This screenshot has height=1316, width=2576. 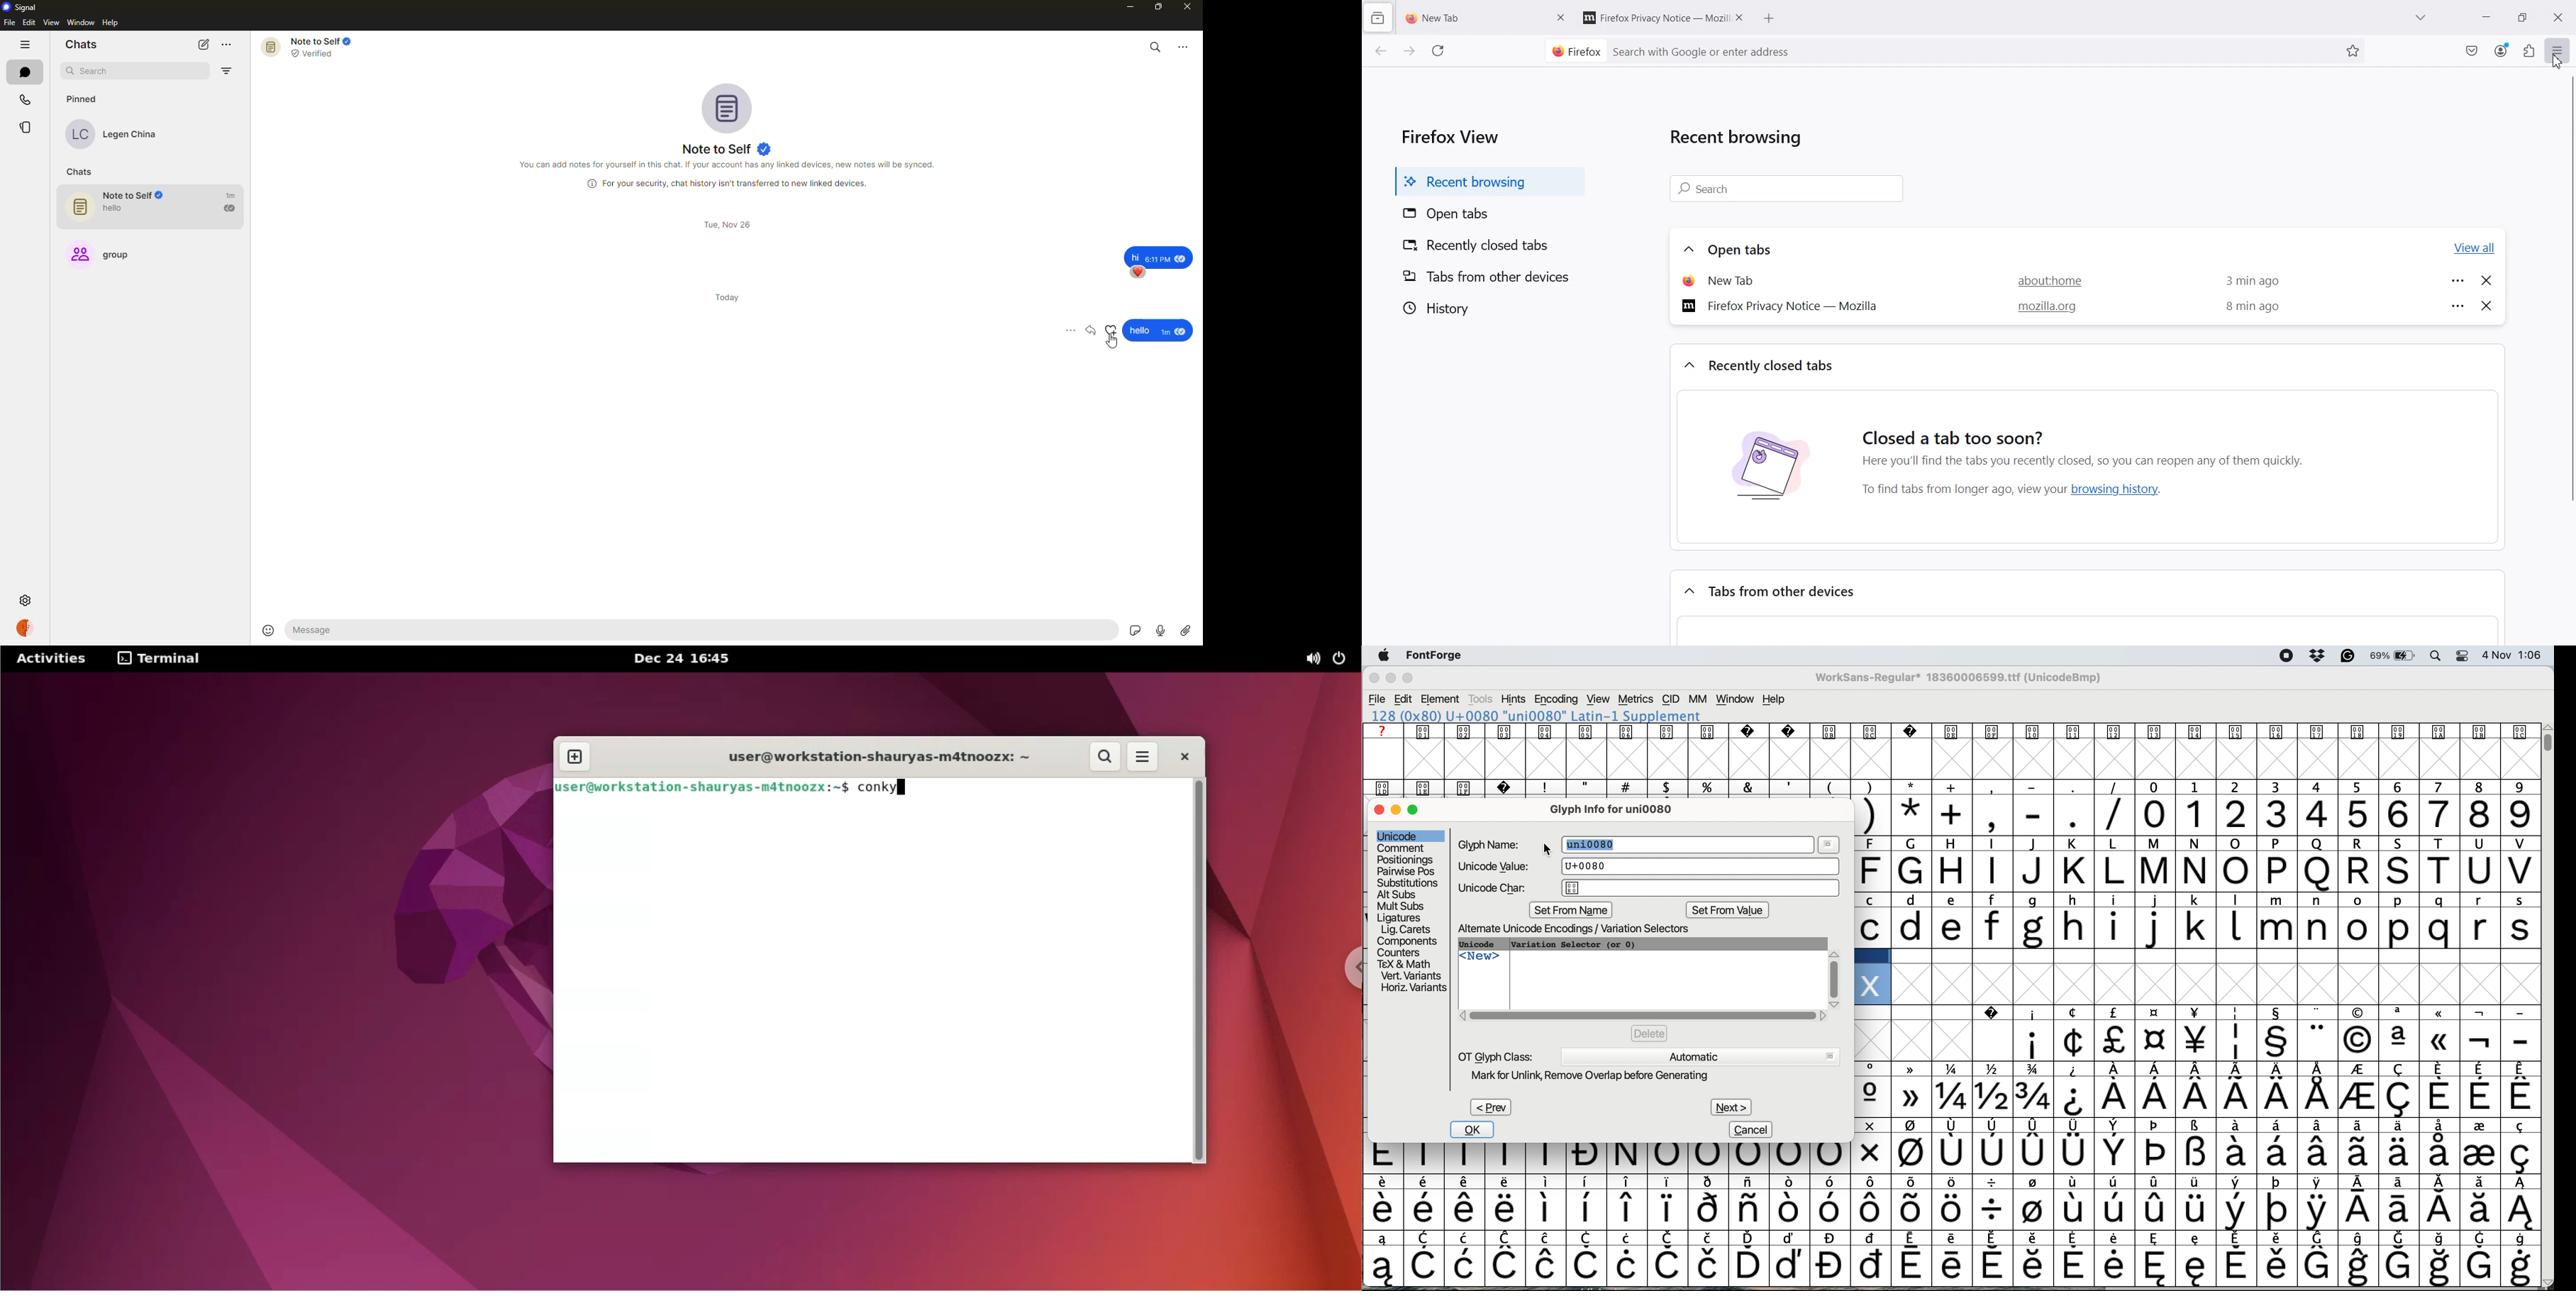 What do you see at coordinates (1401, 917) in the screenshot?
I see `ligatures` at bounding box center [1401, 917].